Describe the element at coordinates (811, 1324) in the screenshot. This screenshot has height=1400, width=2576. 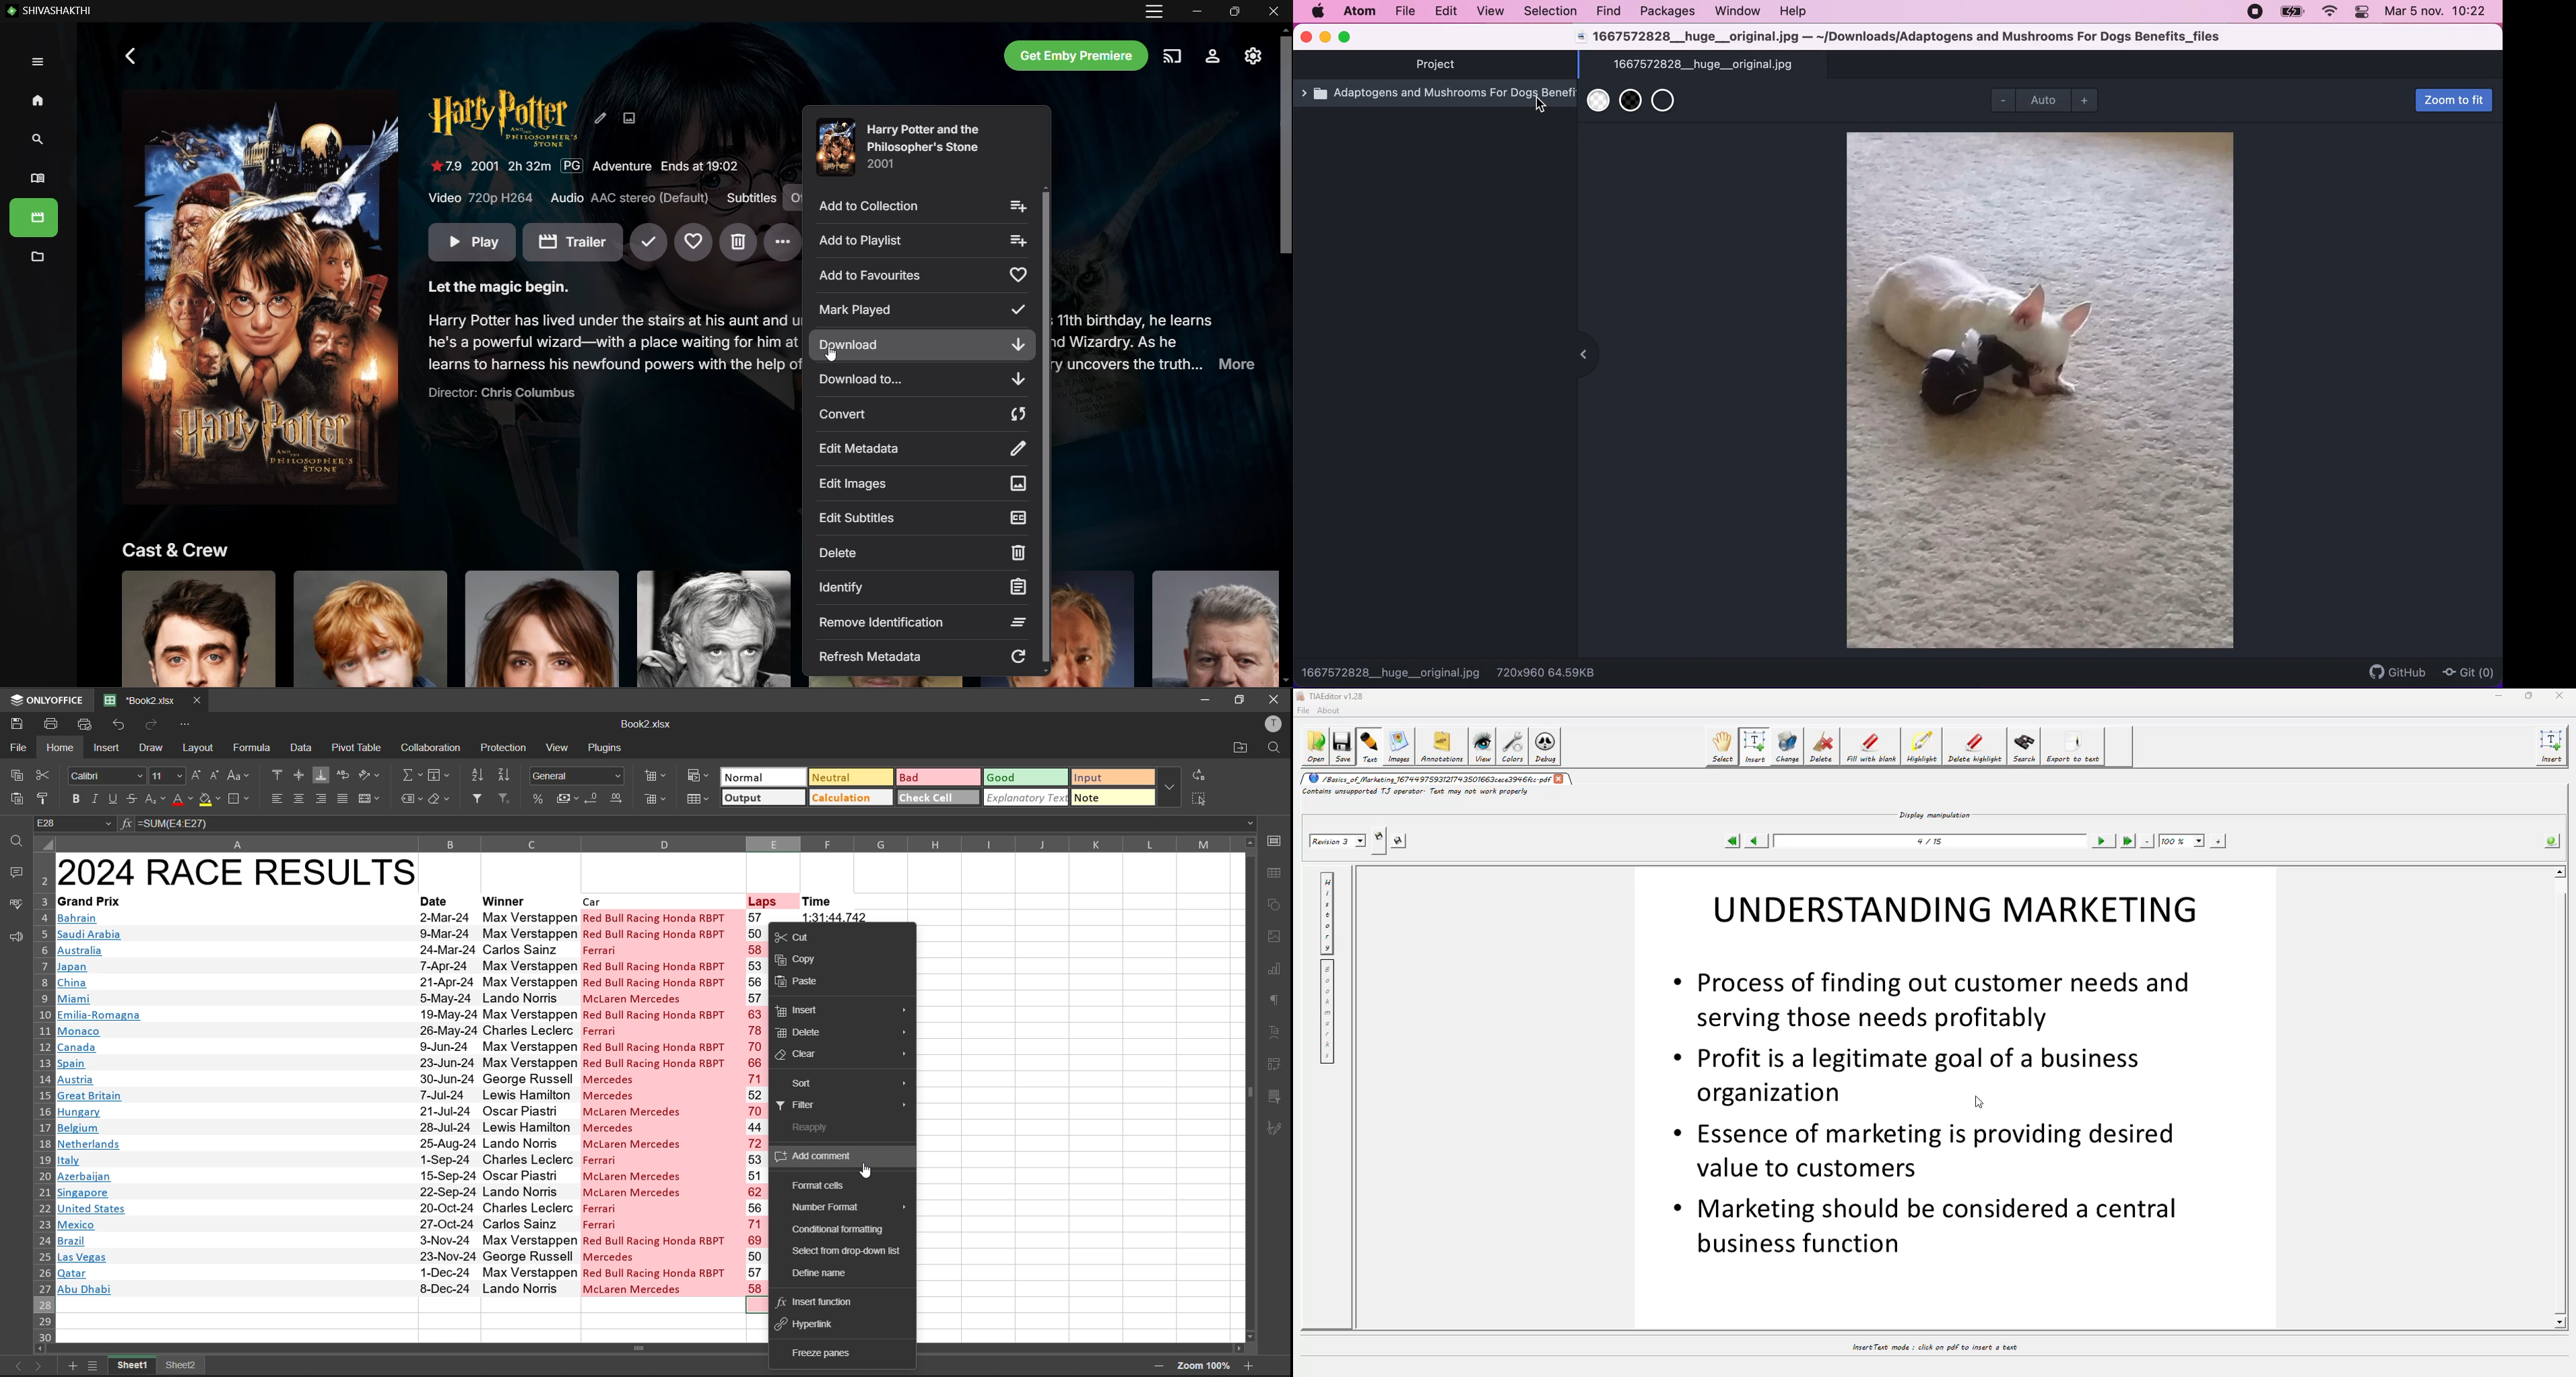
I see `hyperlink` at that location.